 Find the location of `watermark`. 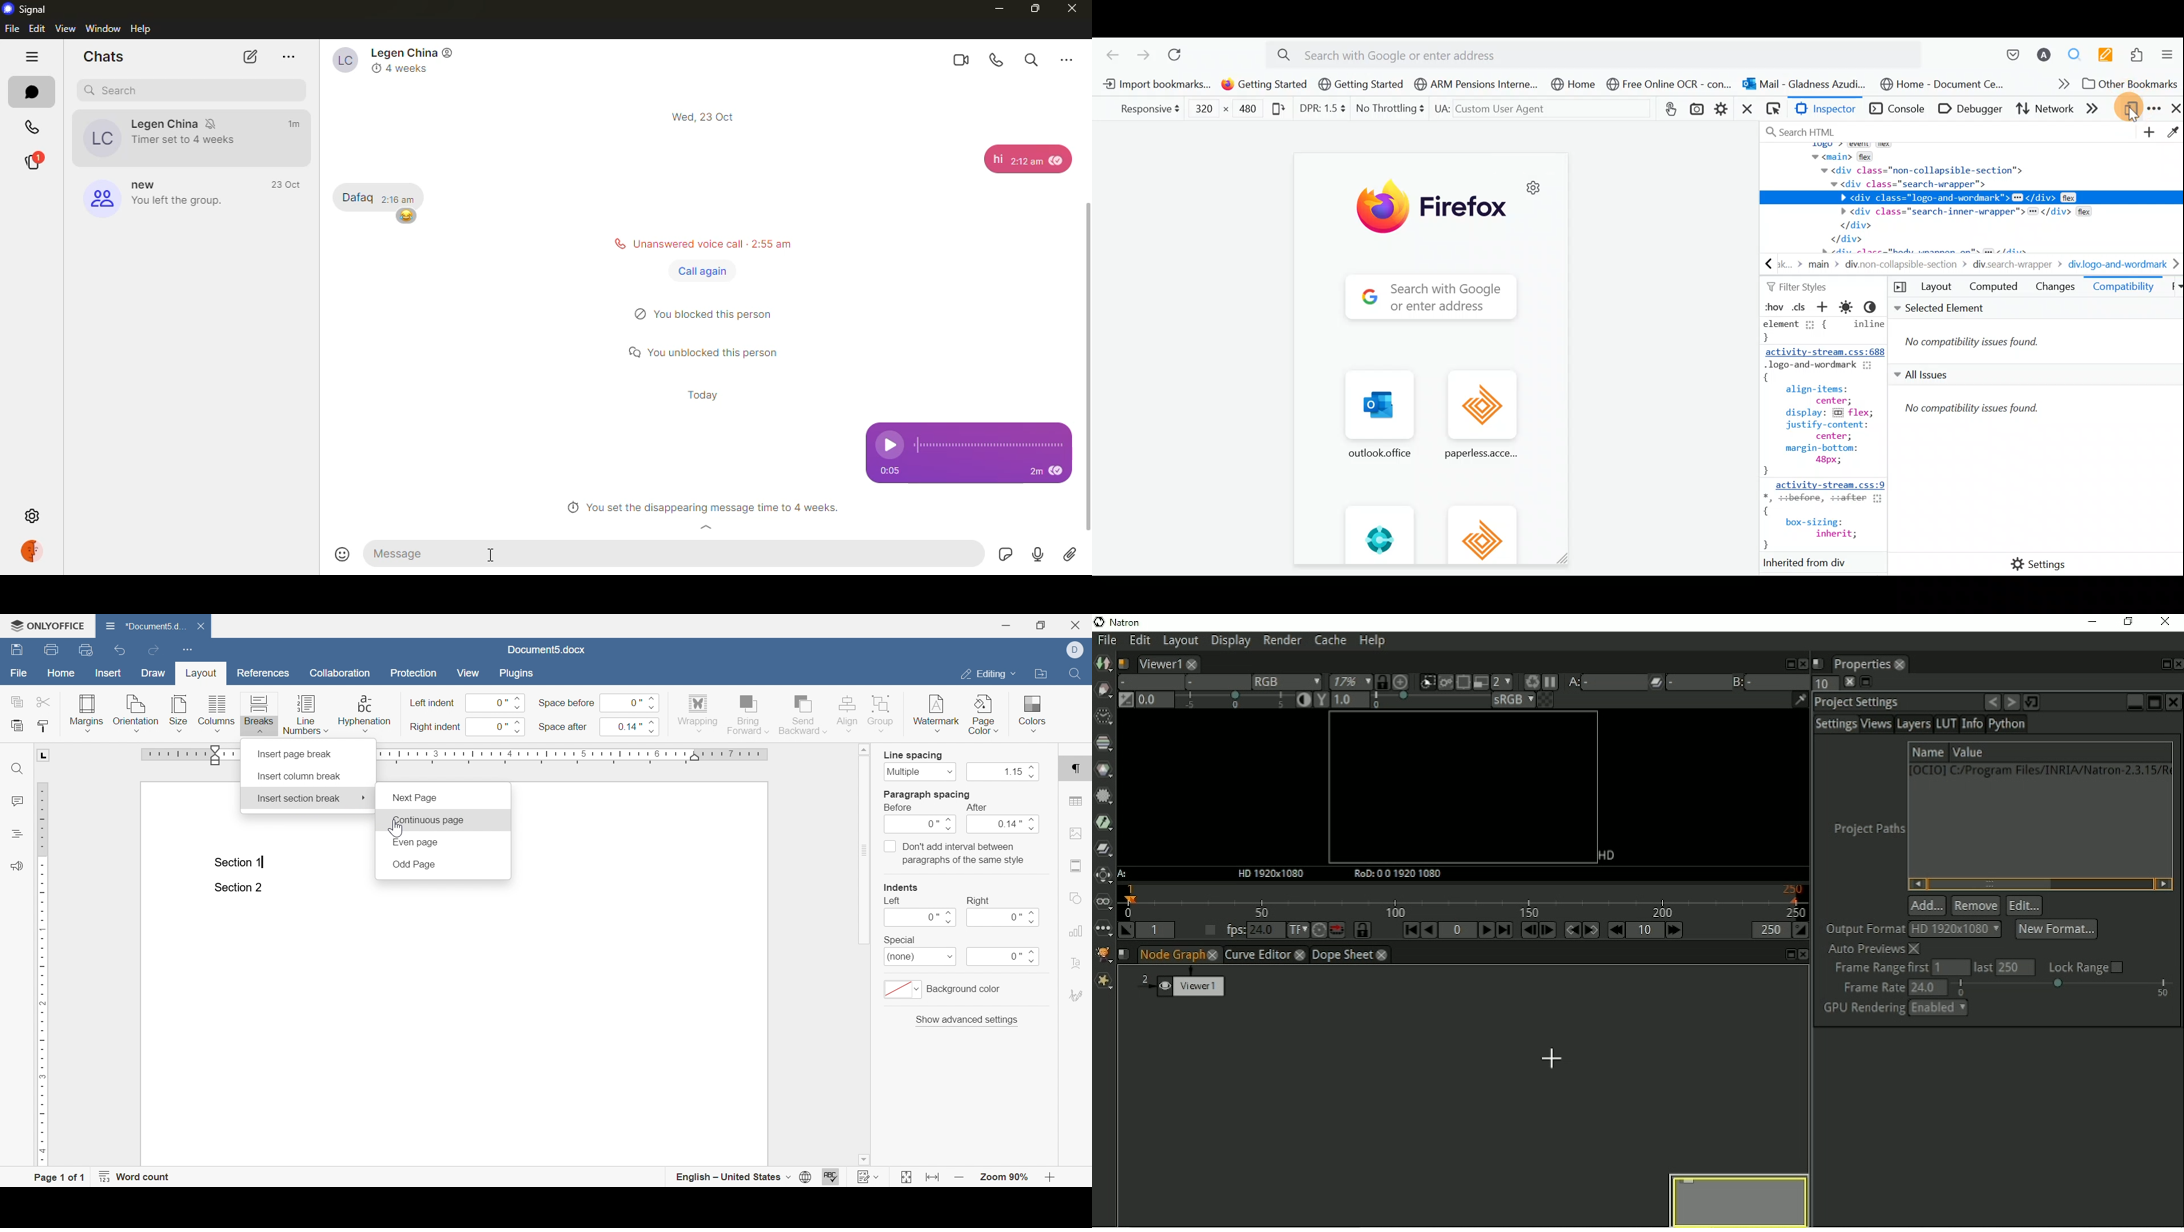

watermark is located at coordinates (934, 716).